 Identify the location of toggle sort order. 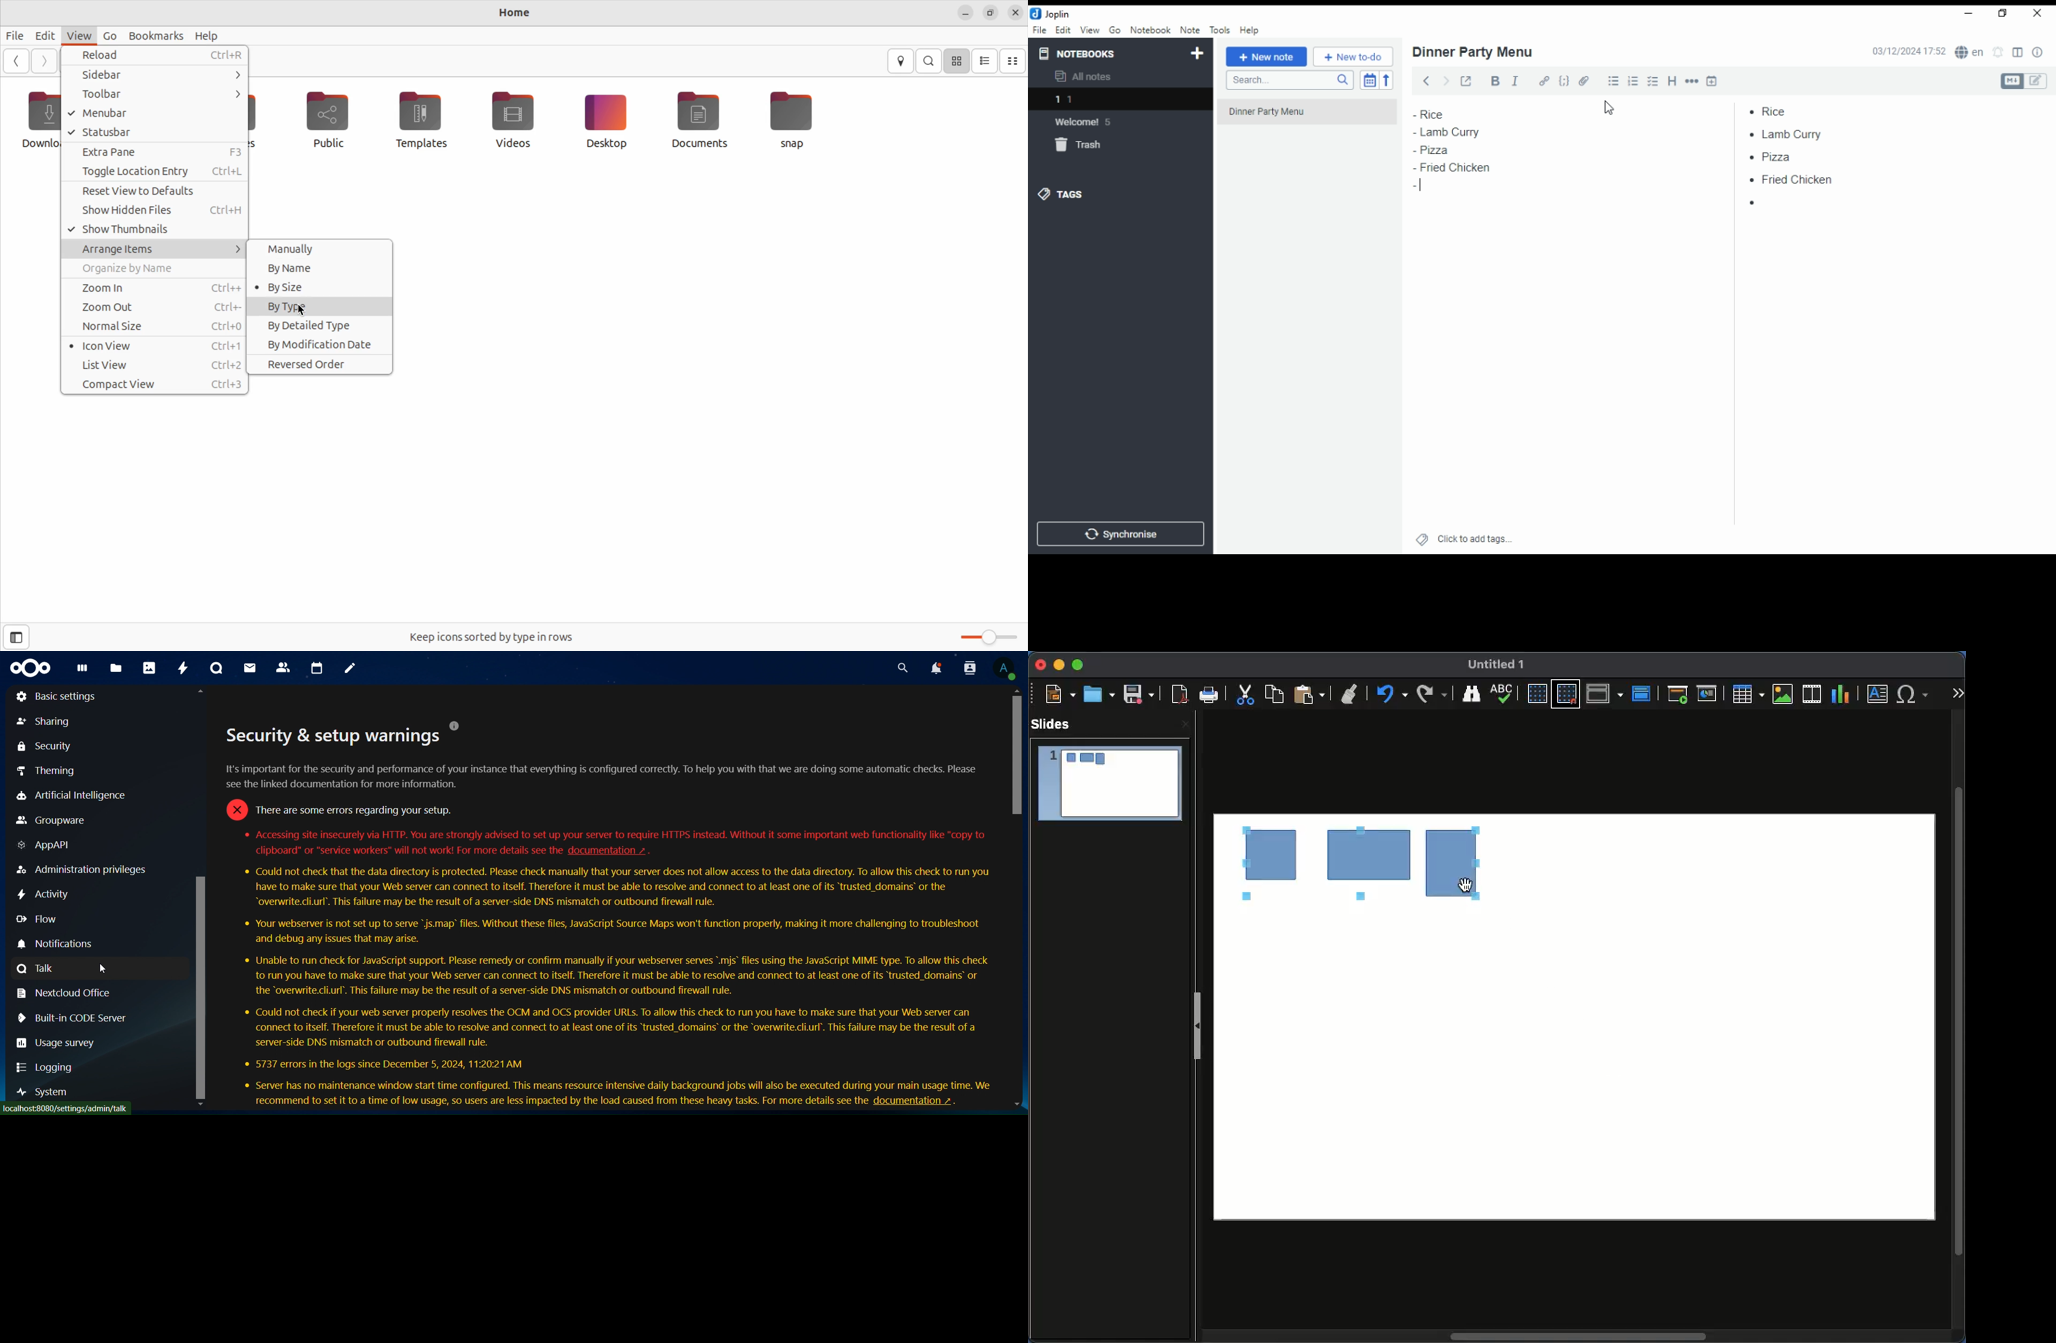
(1369, 80).